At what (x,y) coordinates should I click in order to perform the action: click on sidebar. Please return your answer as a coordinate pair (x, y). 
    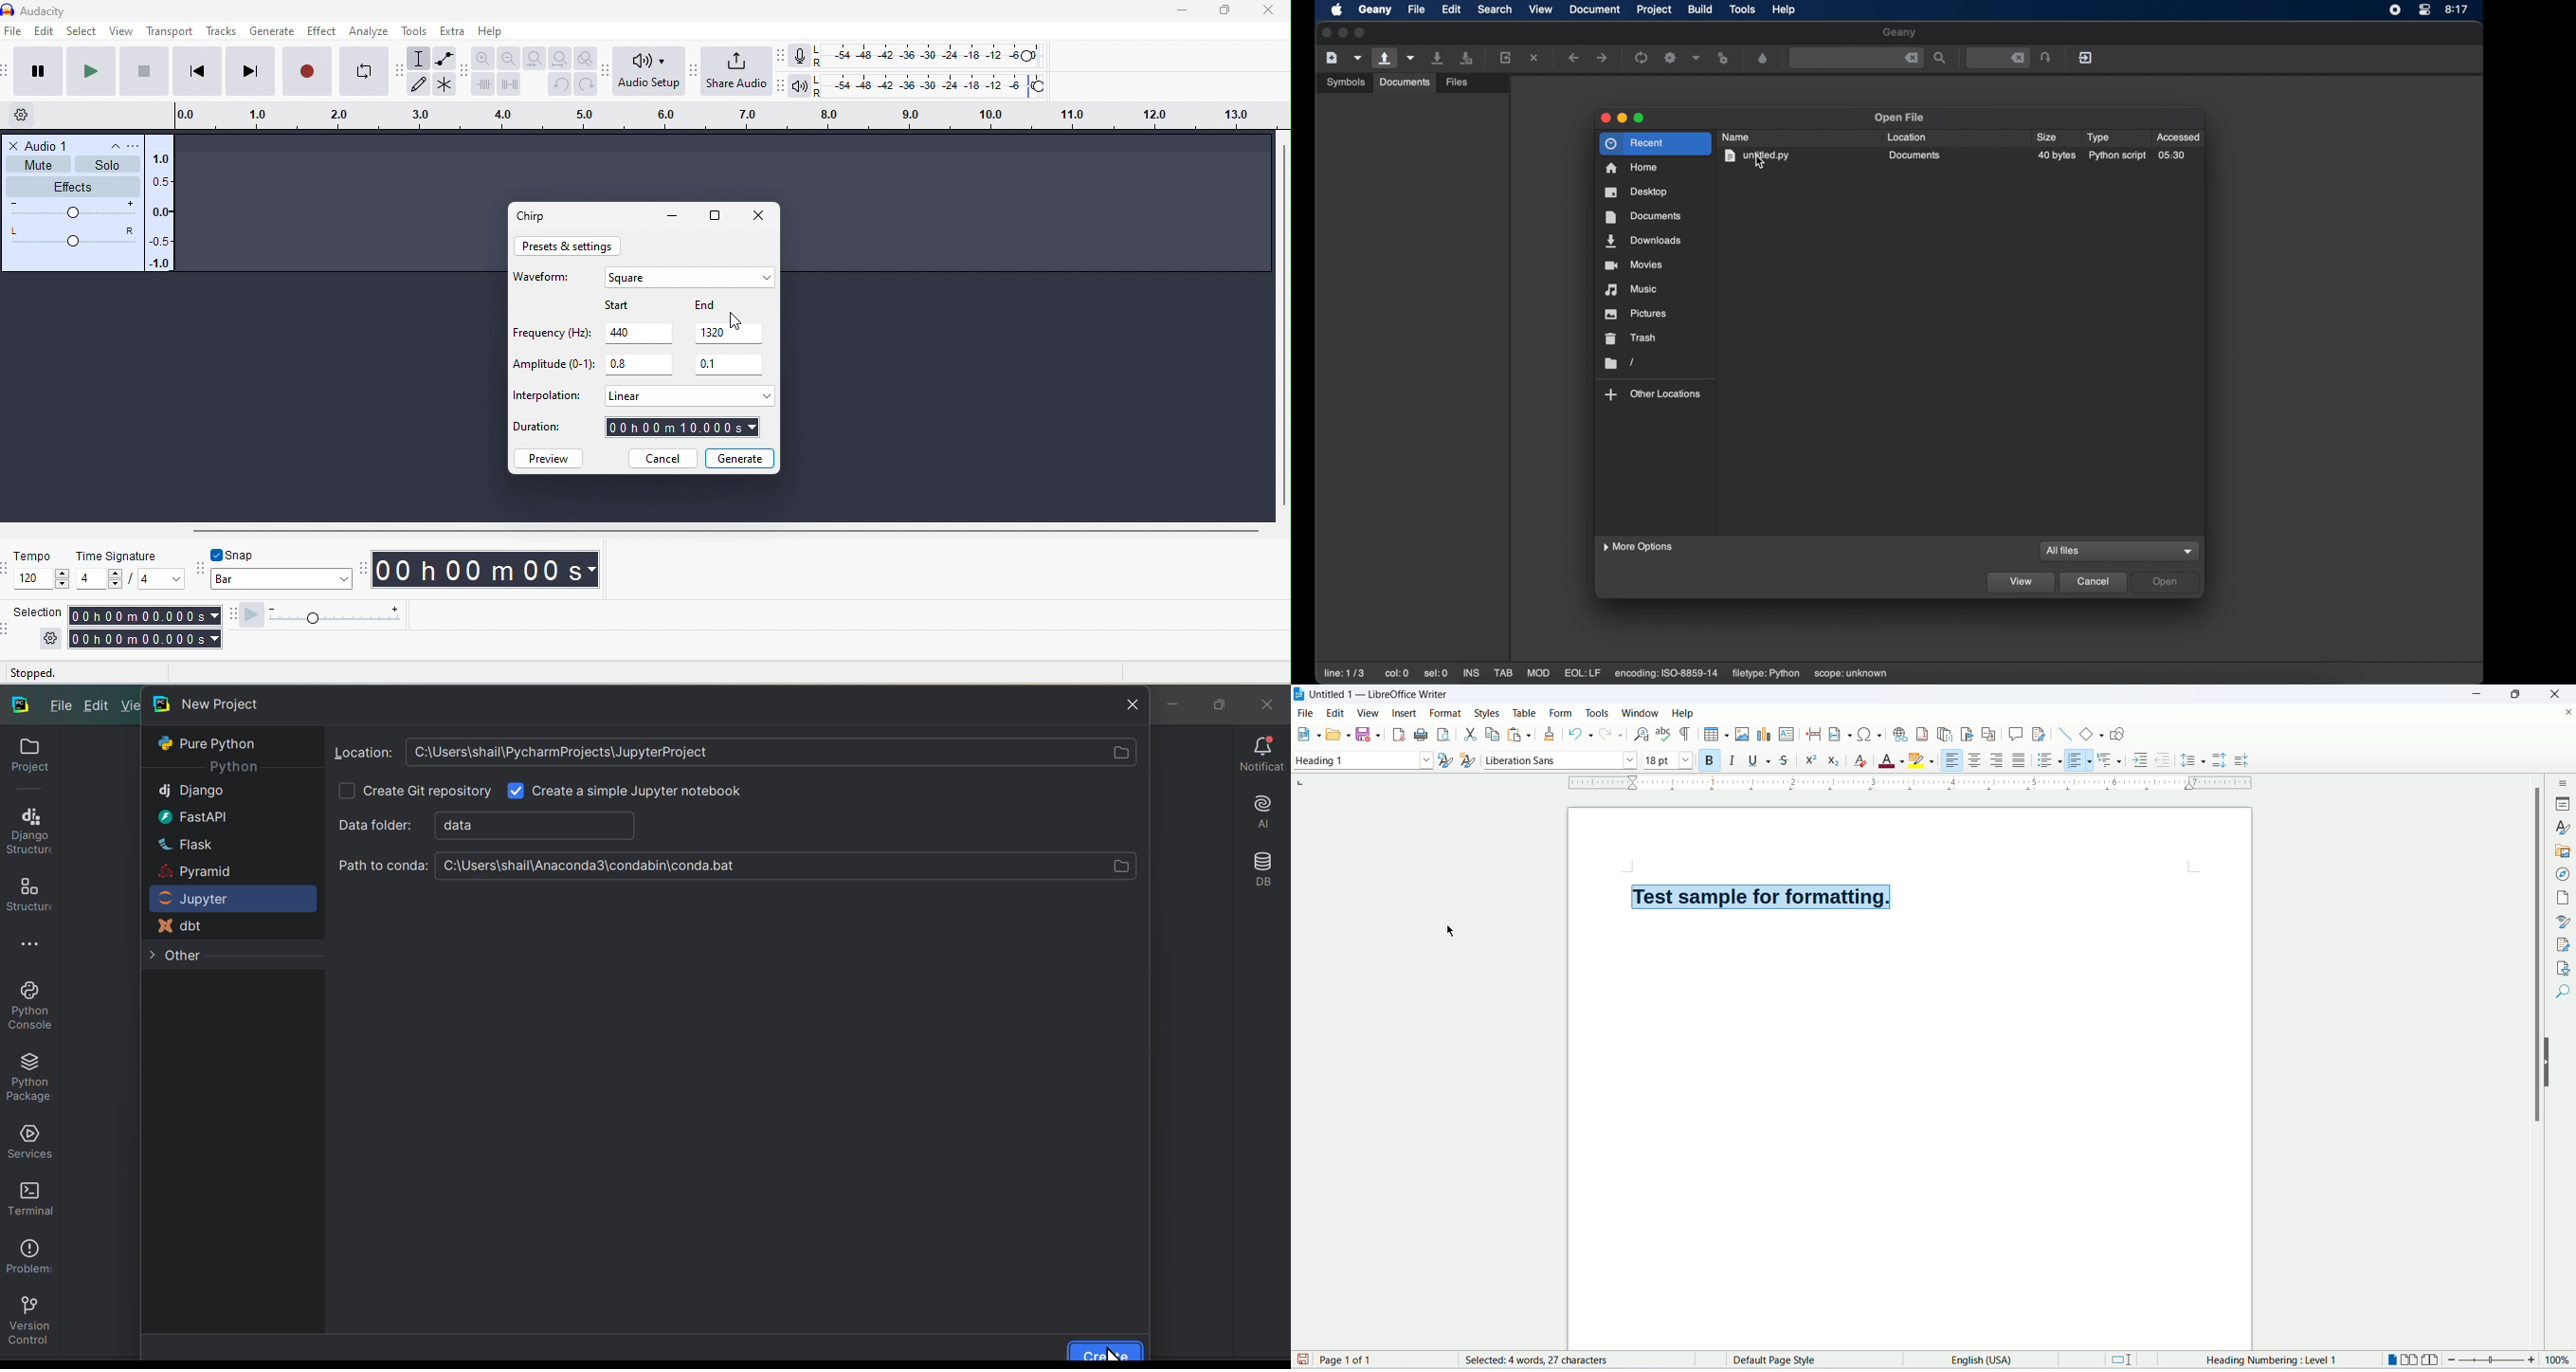
    Looking at the image, I should click on (2564, 785).